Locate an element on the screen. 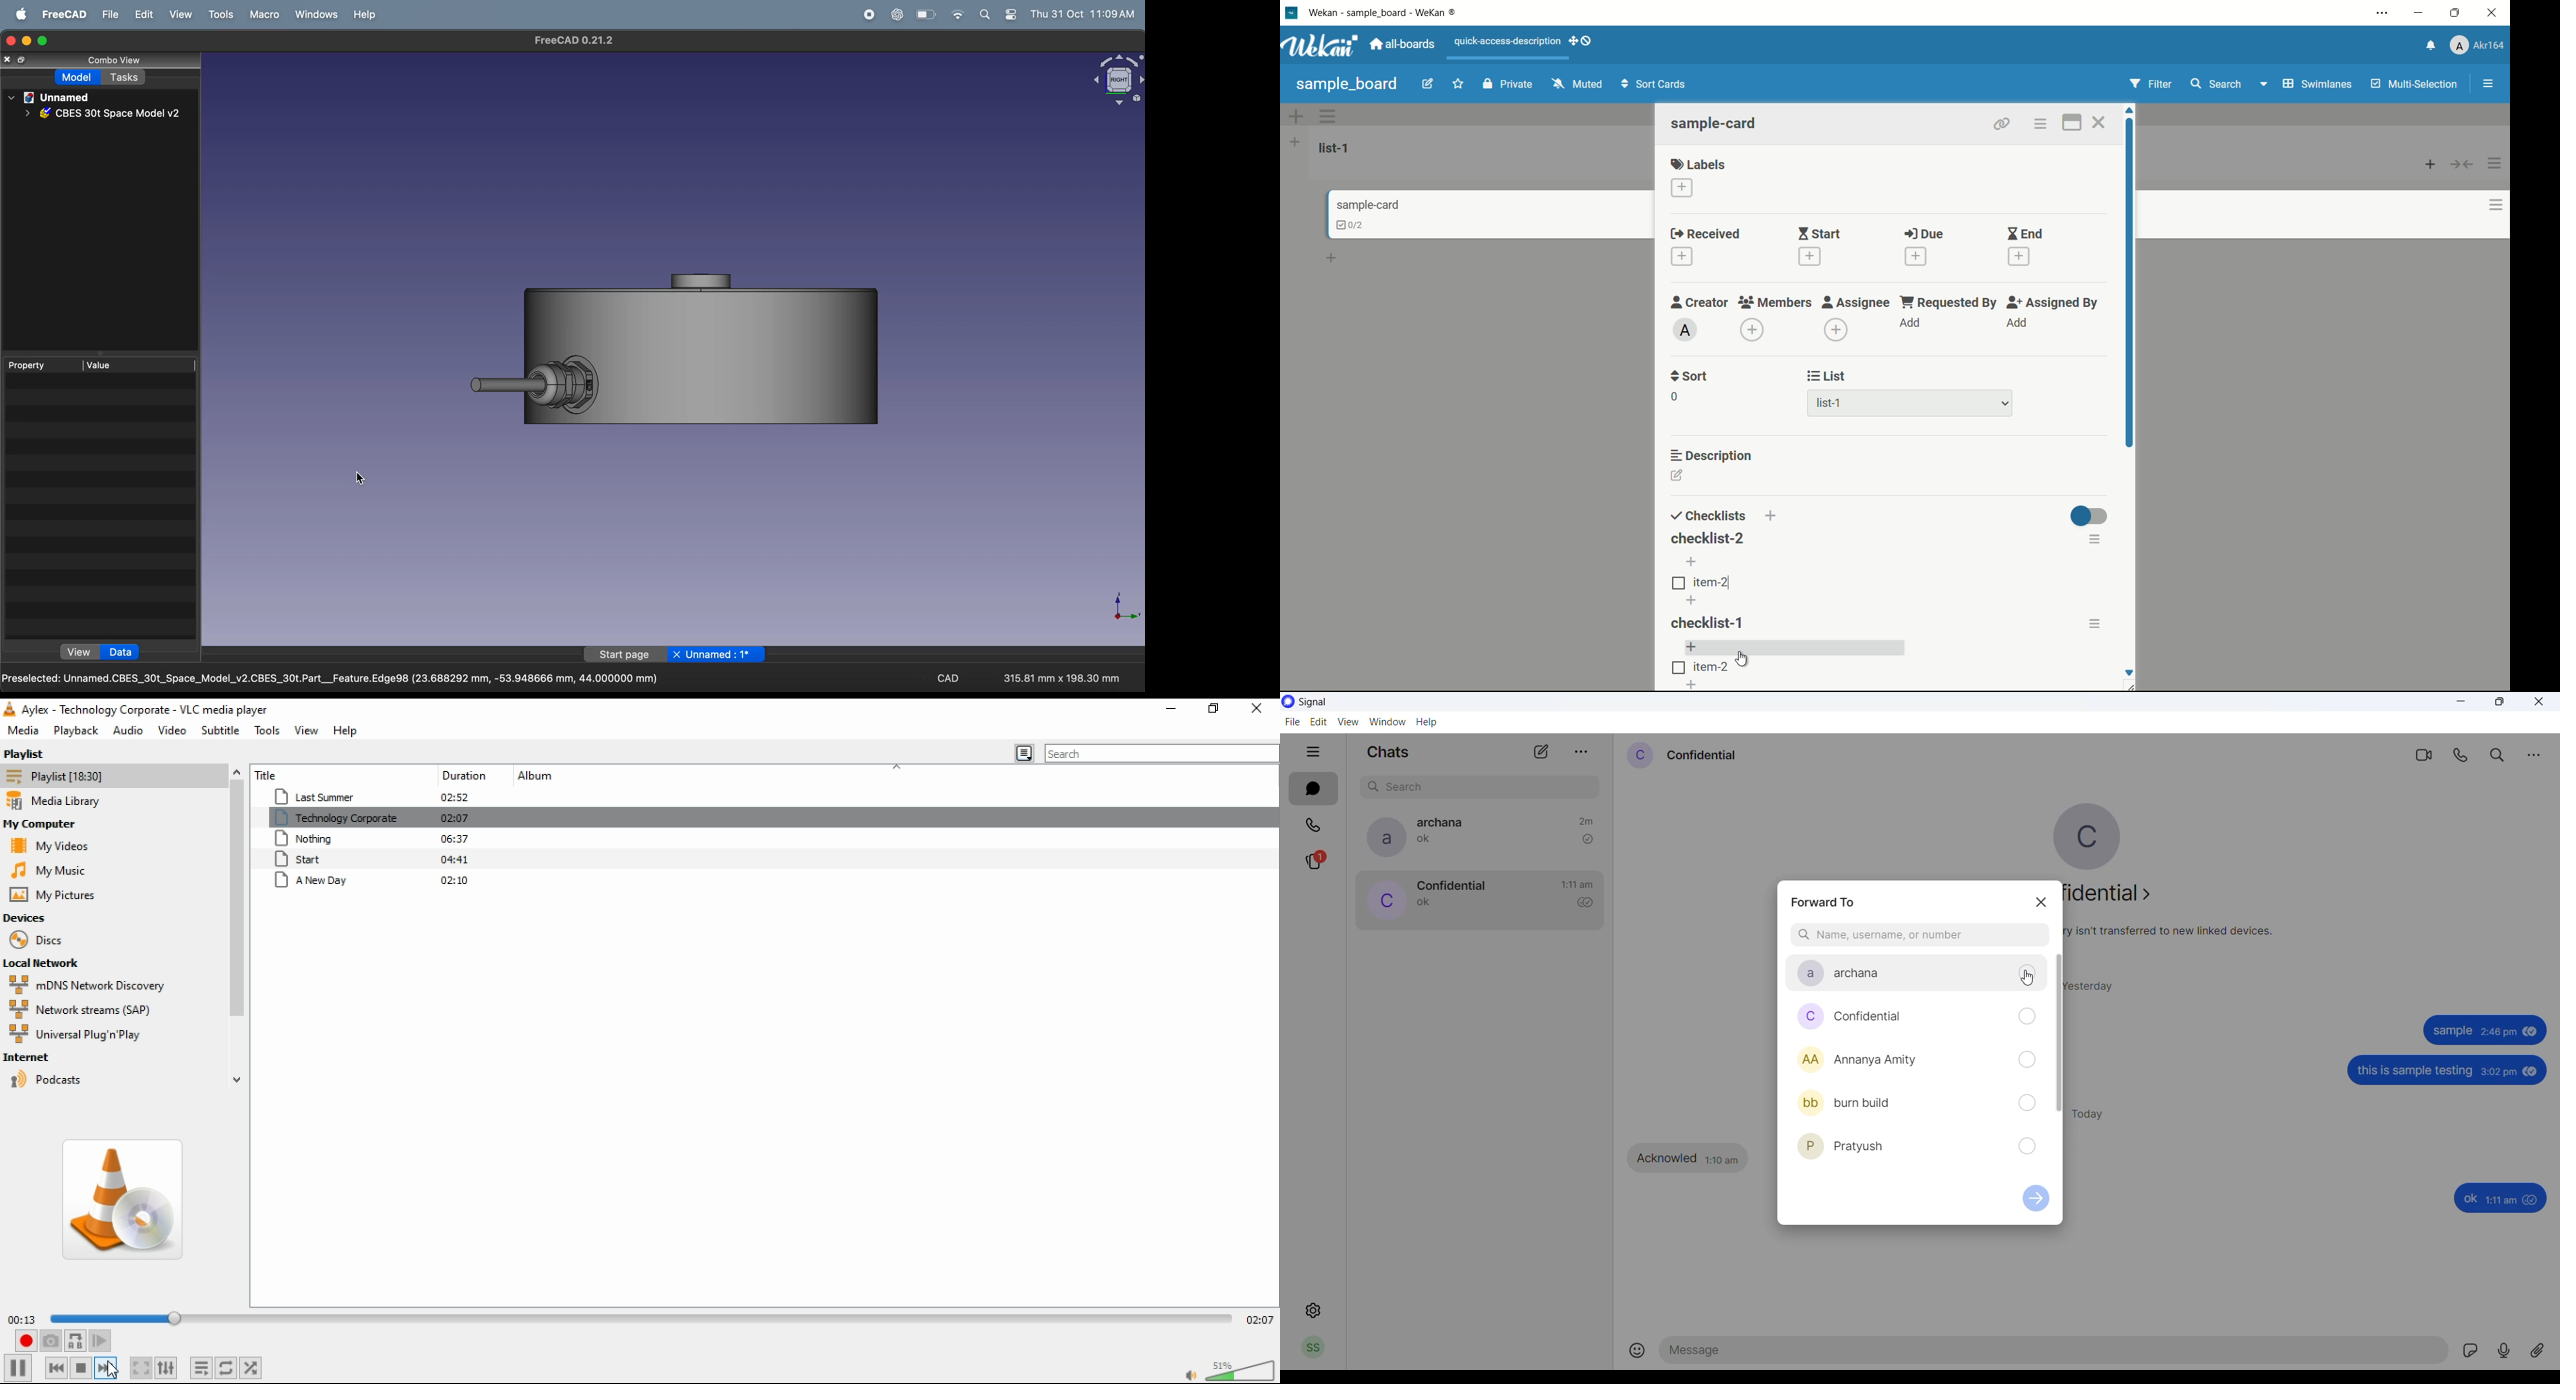 The height and width of the screenshot is (1400, 2576). discs is located at coordinates (36, 940).